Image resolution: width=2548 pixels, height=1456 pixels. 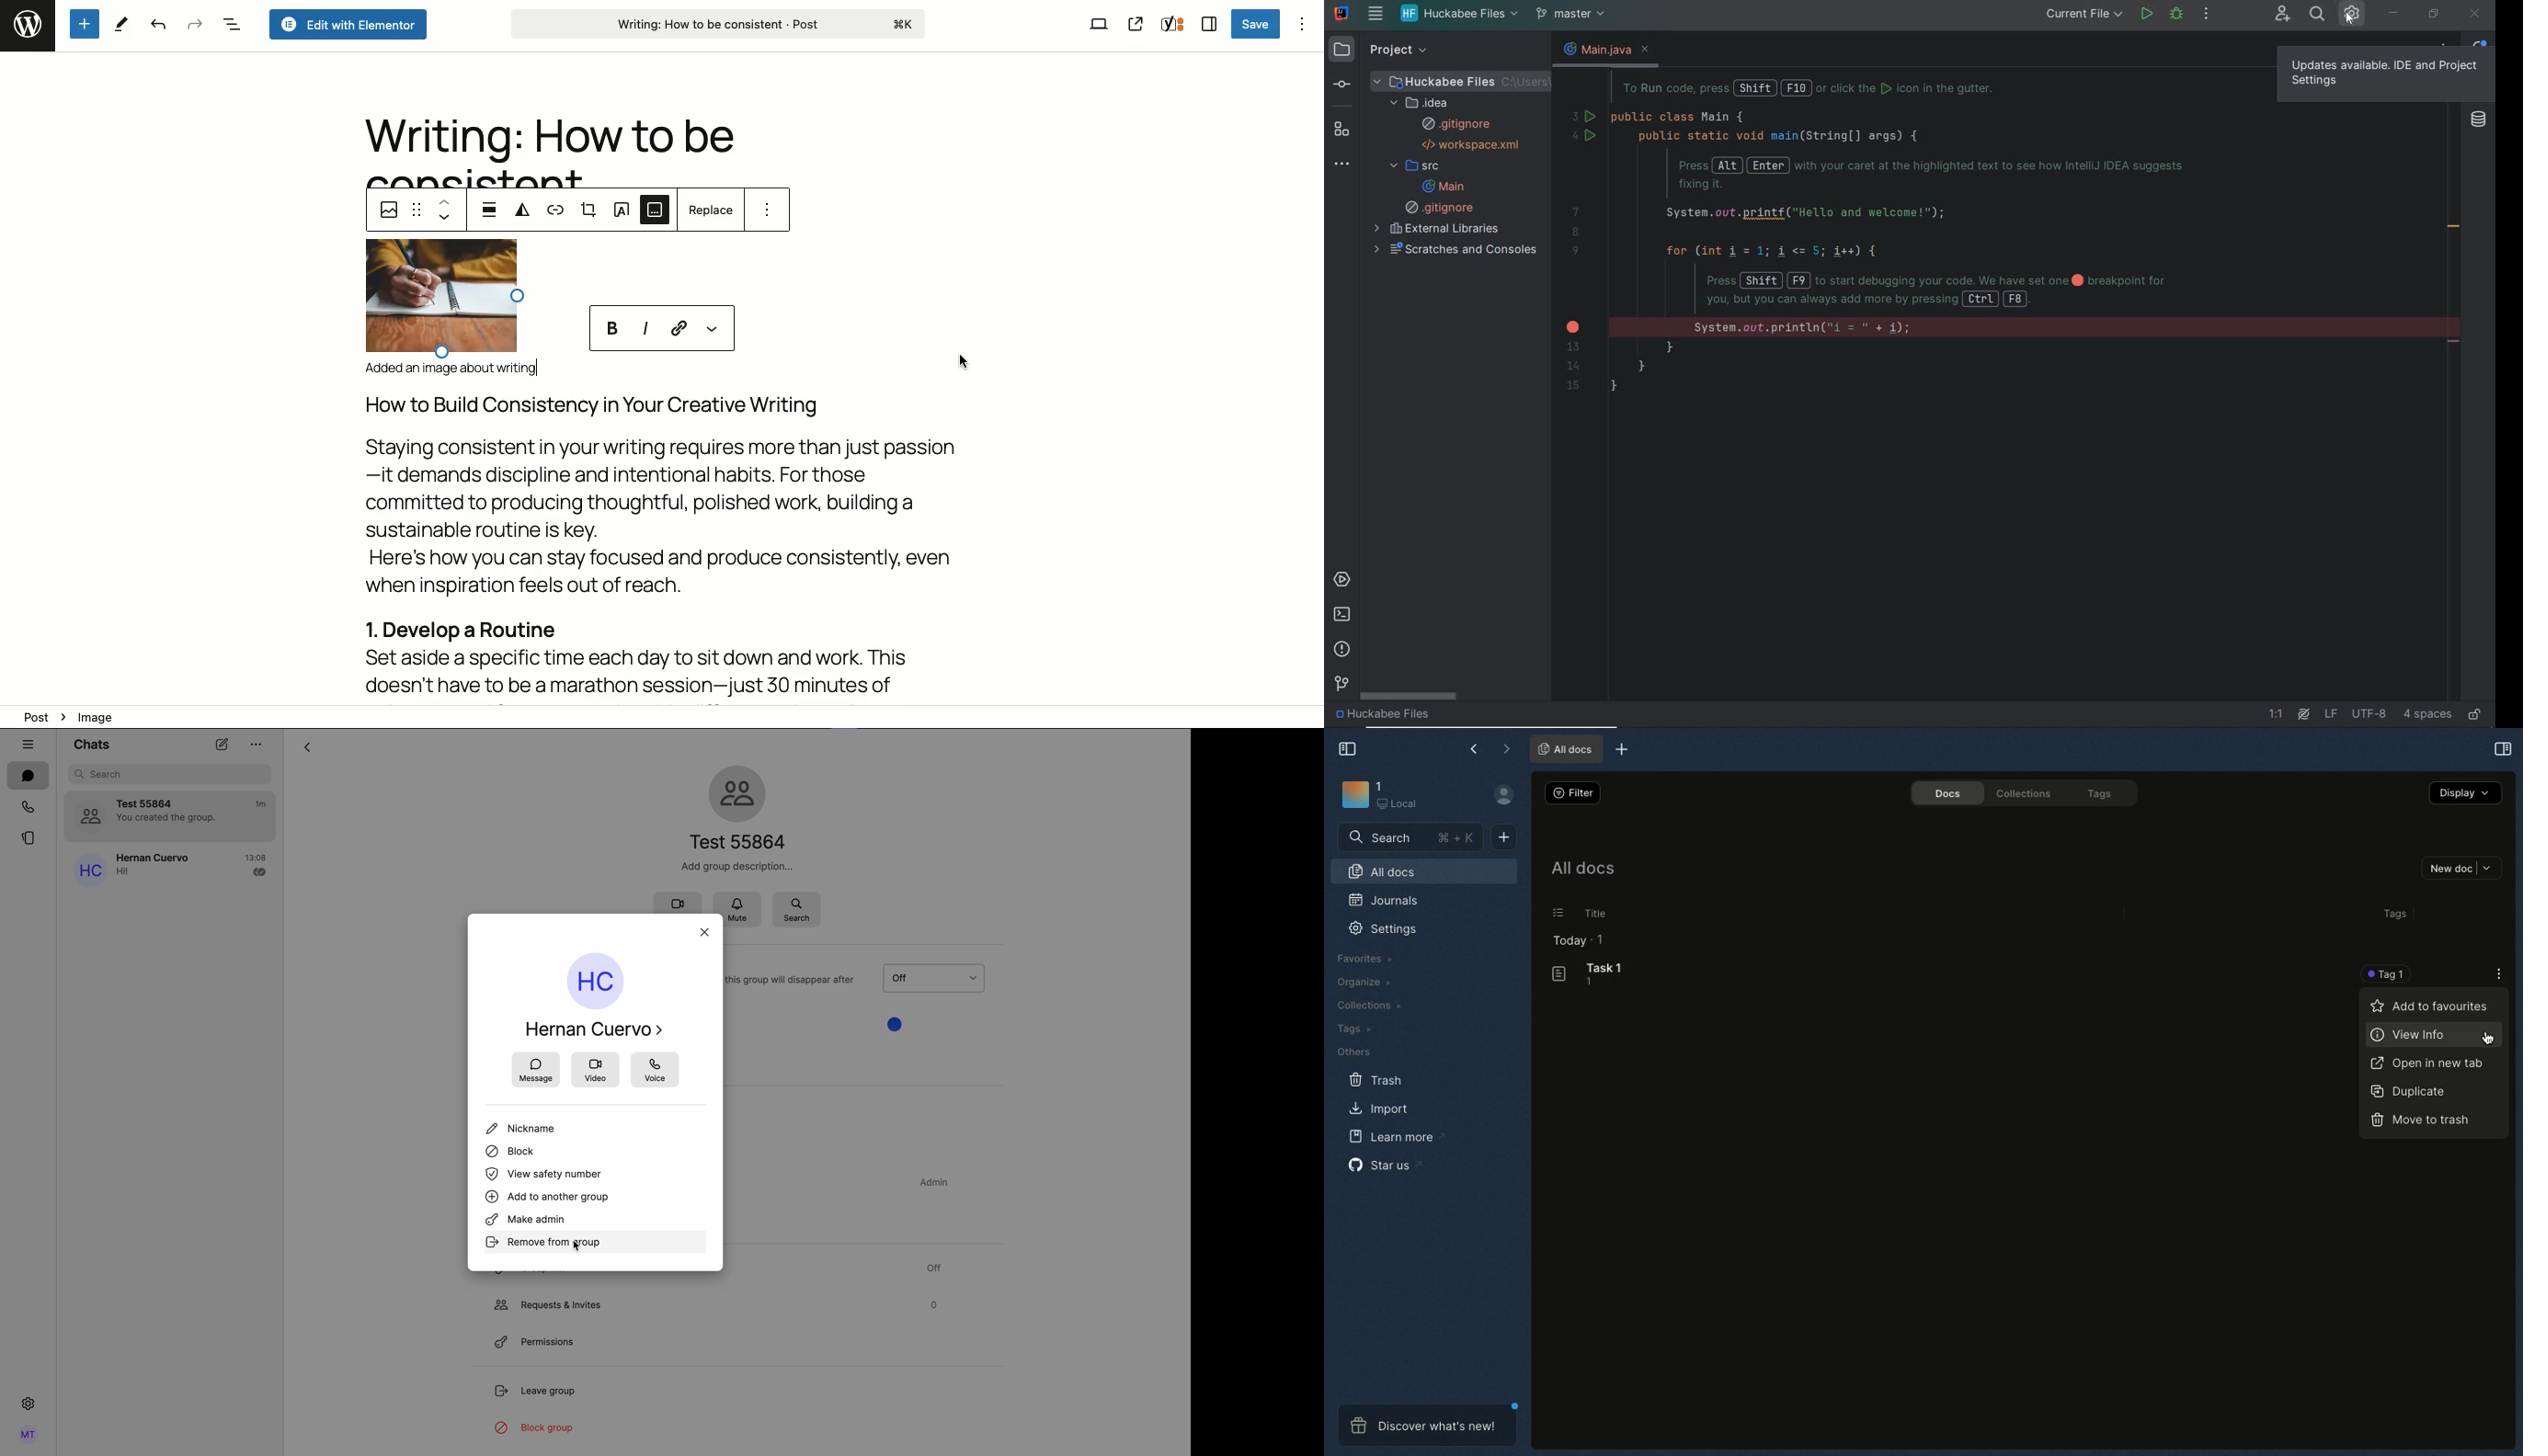 What do you see at coordinates (614, 327) in the screenshot?
I see `Bold` at bounding box center [614, 327].